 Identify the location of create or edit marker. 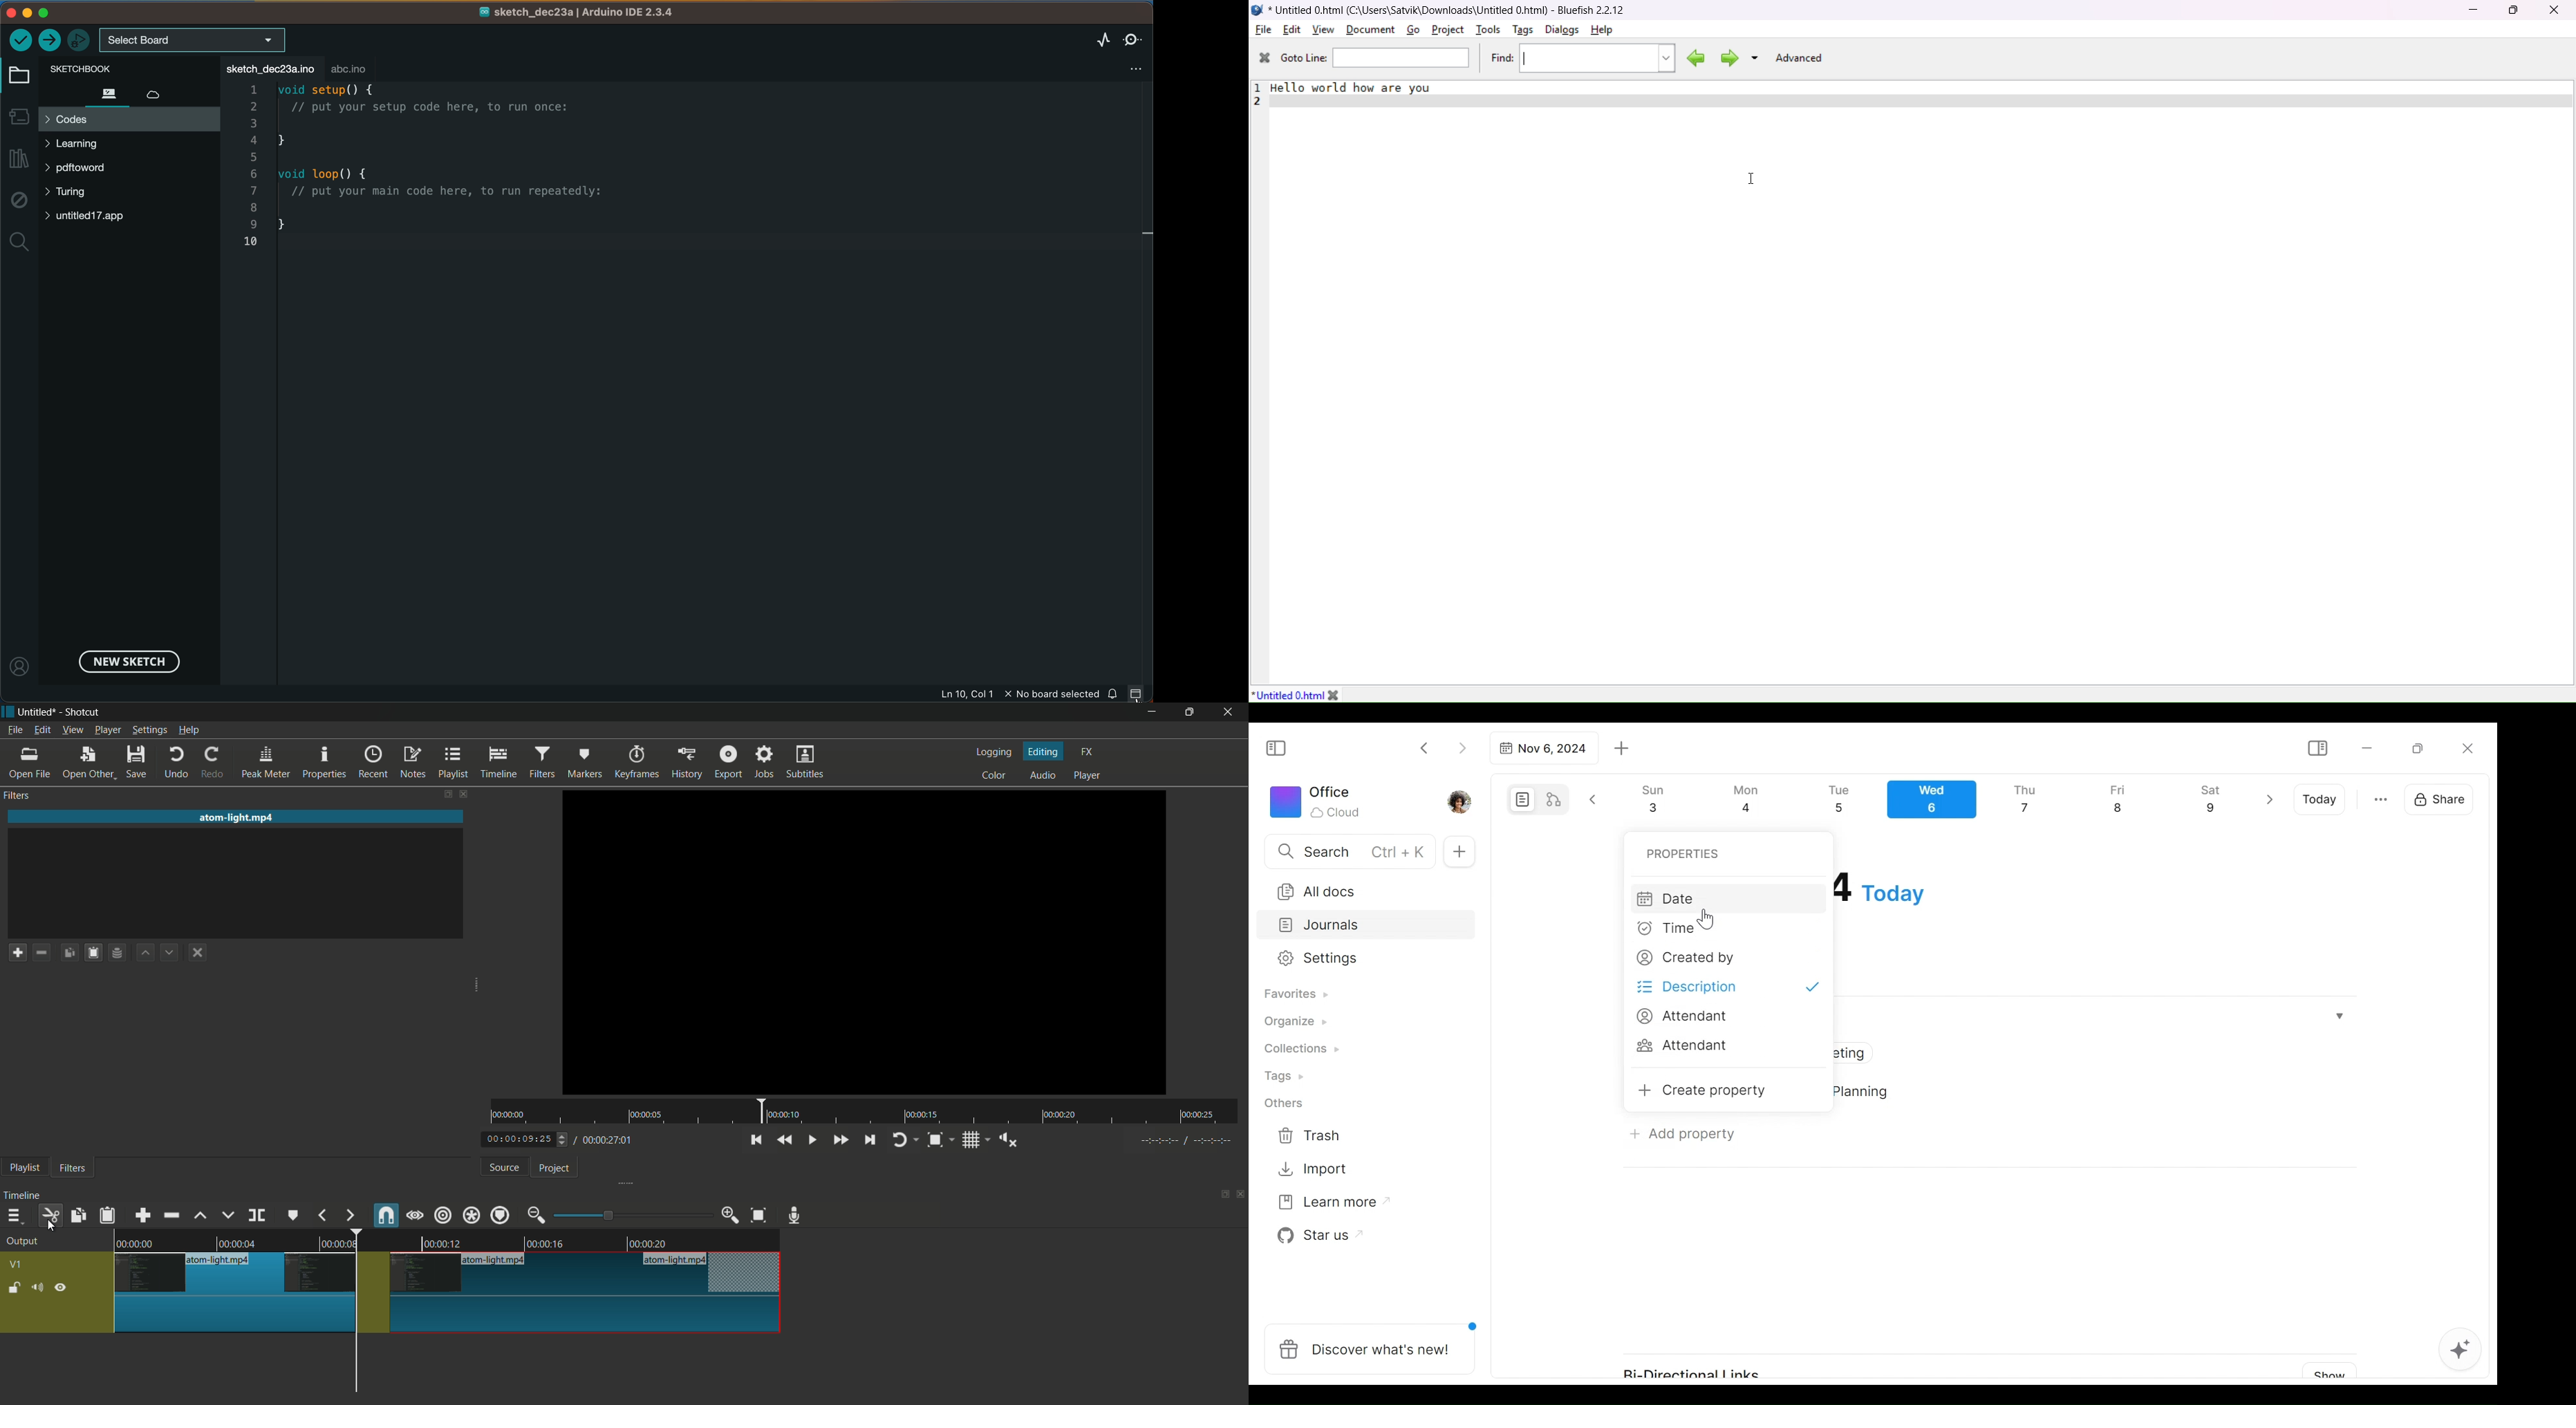
(293, 1216).